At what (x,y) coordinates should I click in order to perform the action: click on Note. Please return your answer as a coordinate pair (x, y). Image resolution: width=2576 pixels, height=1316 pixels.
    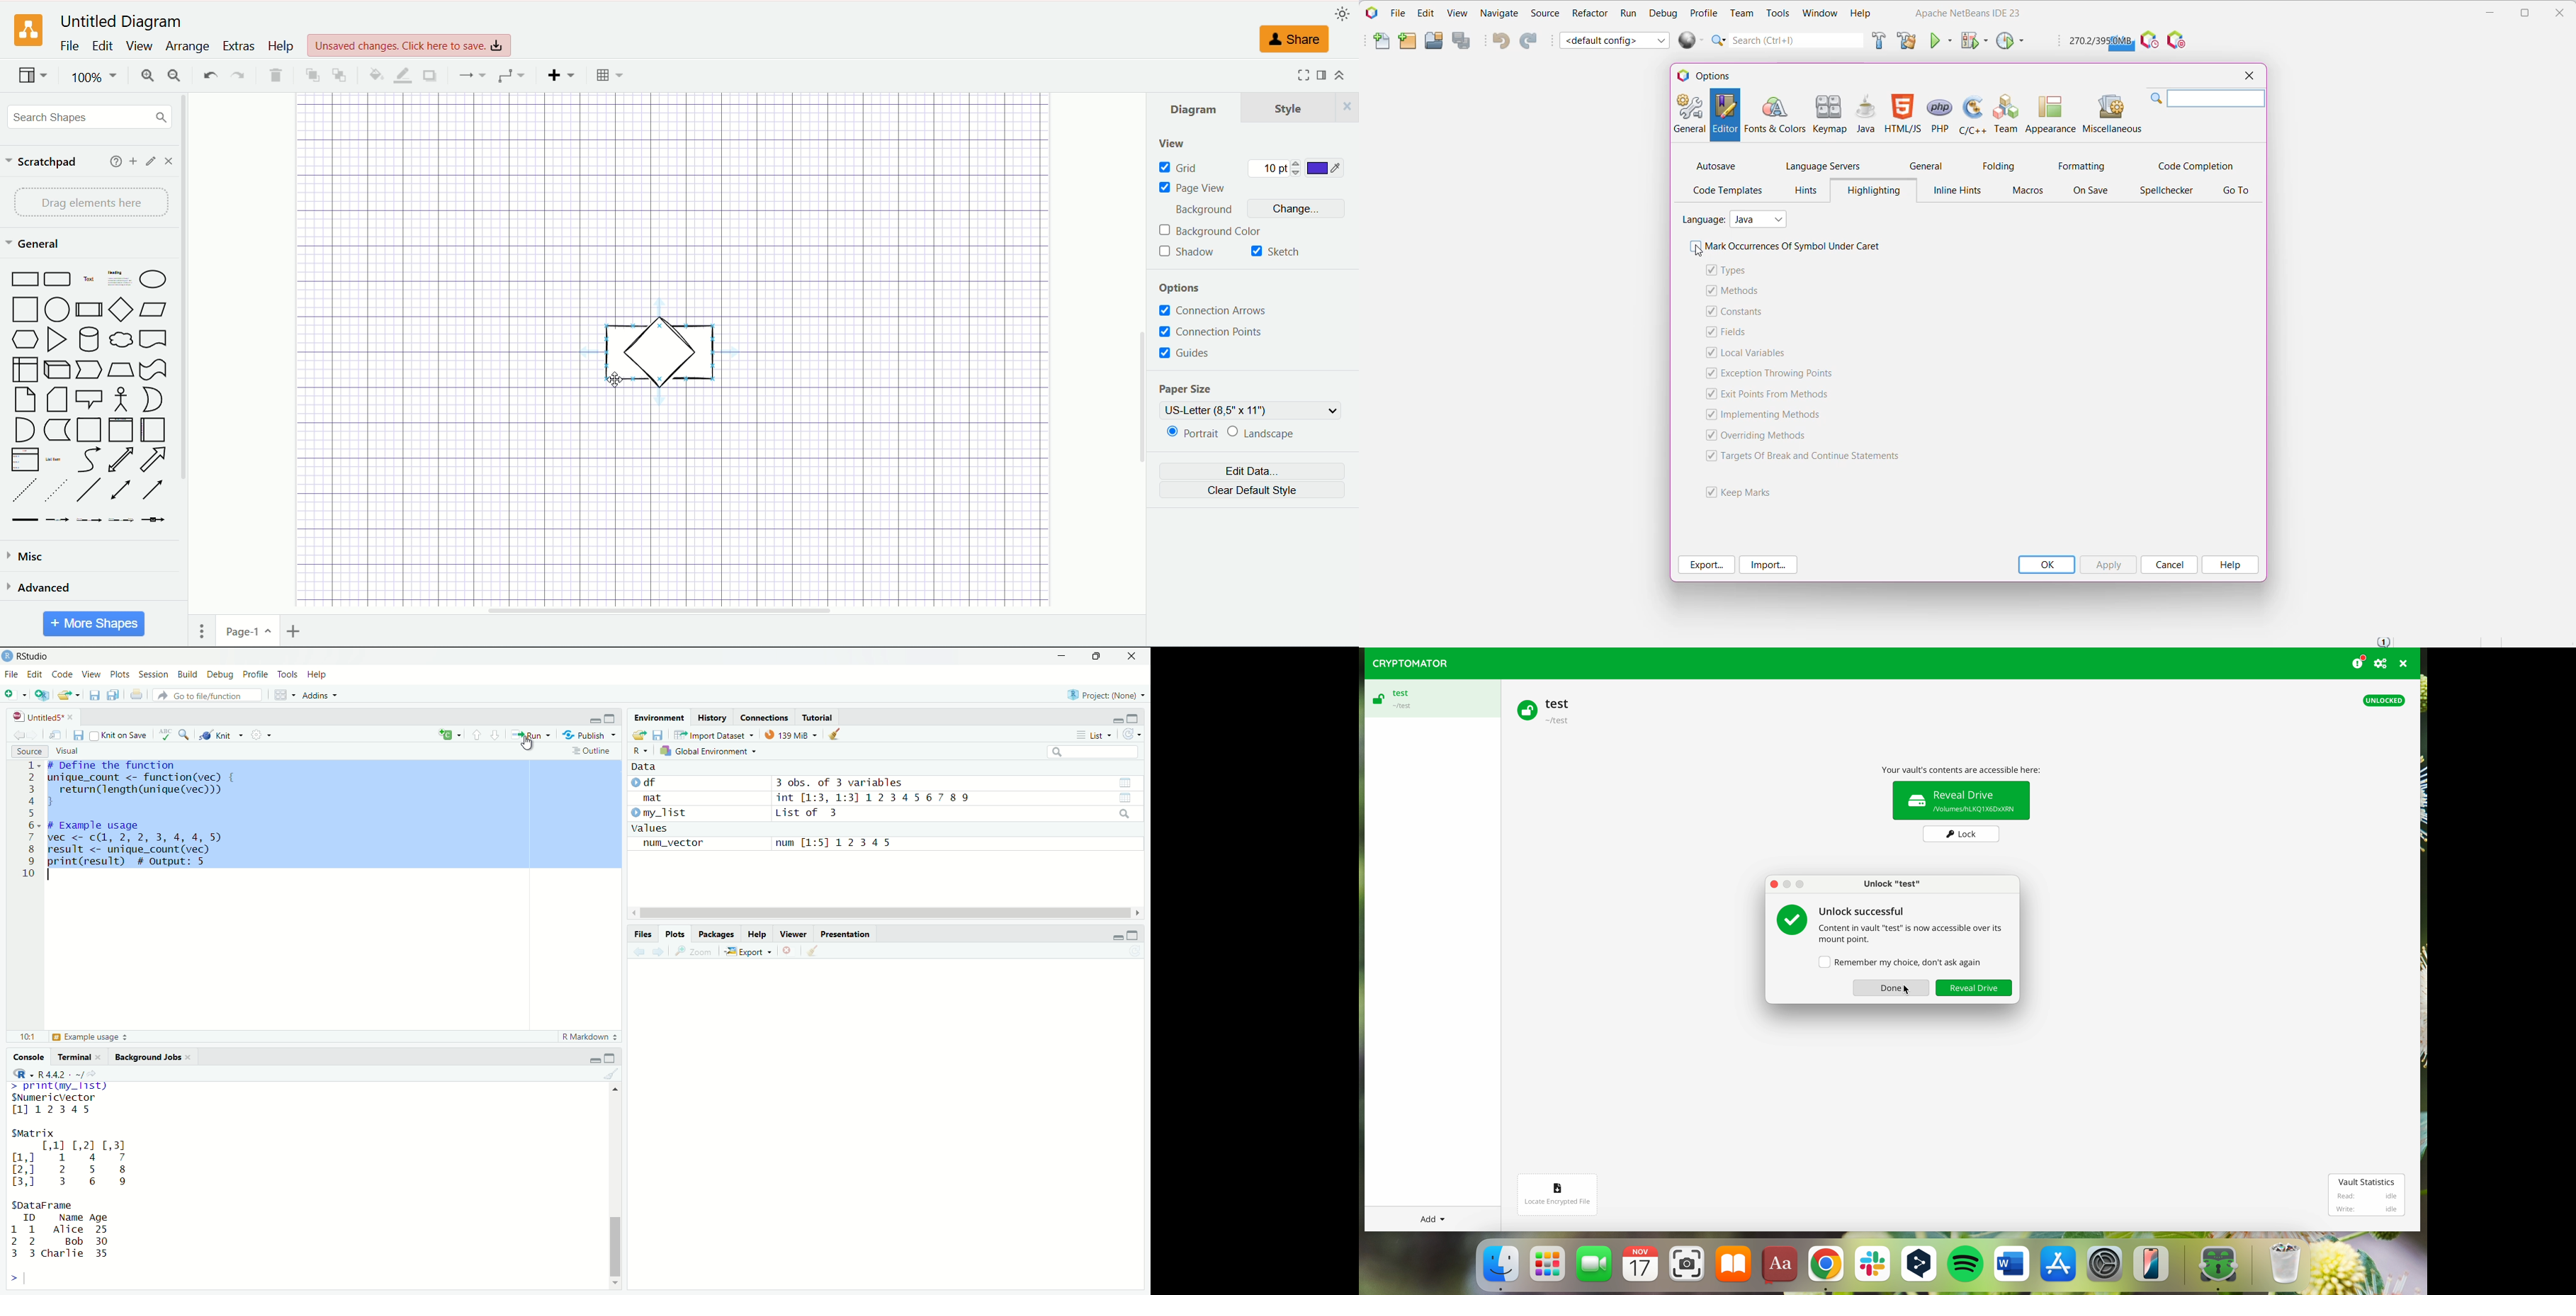
    Looking at the image, I should click on (21, 400).